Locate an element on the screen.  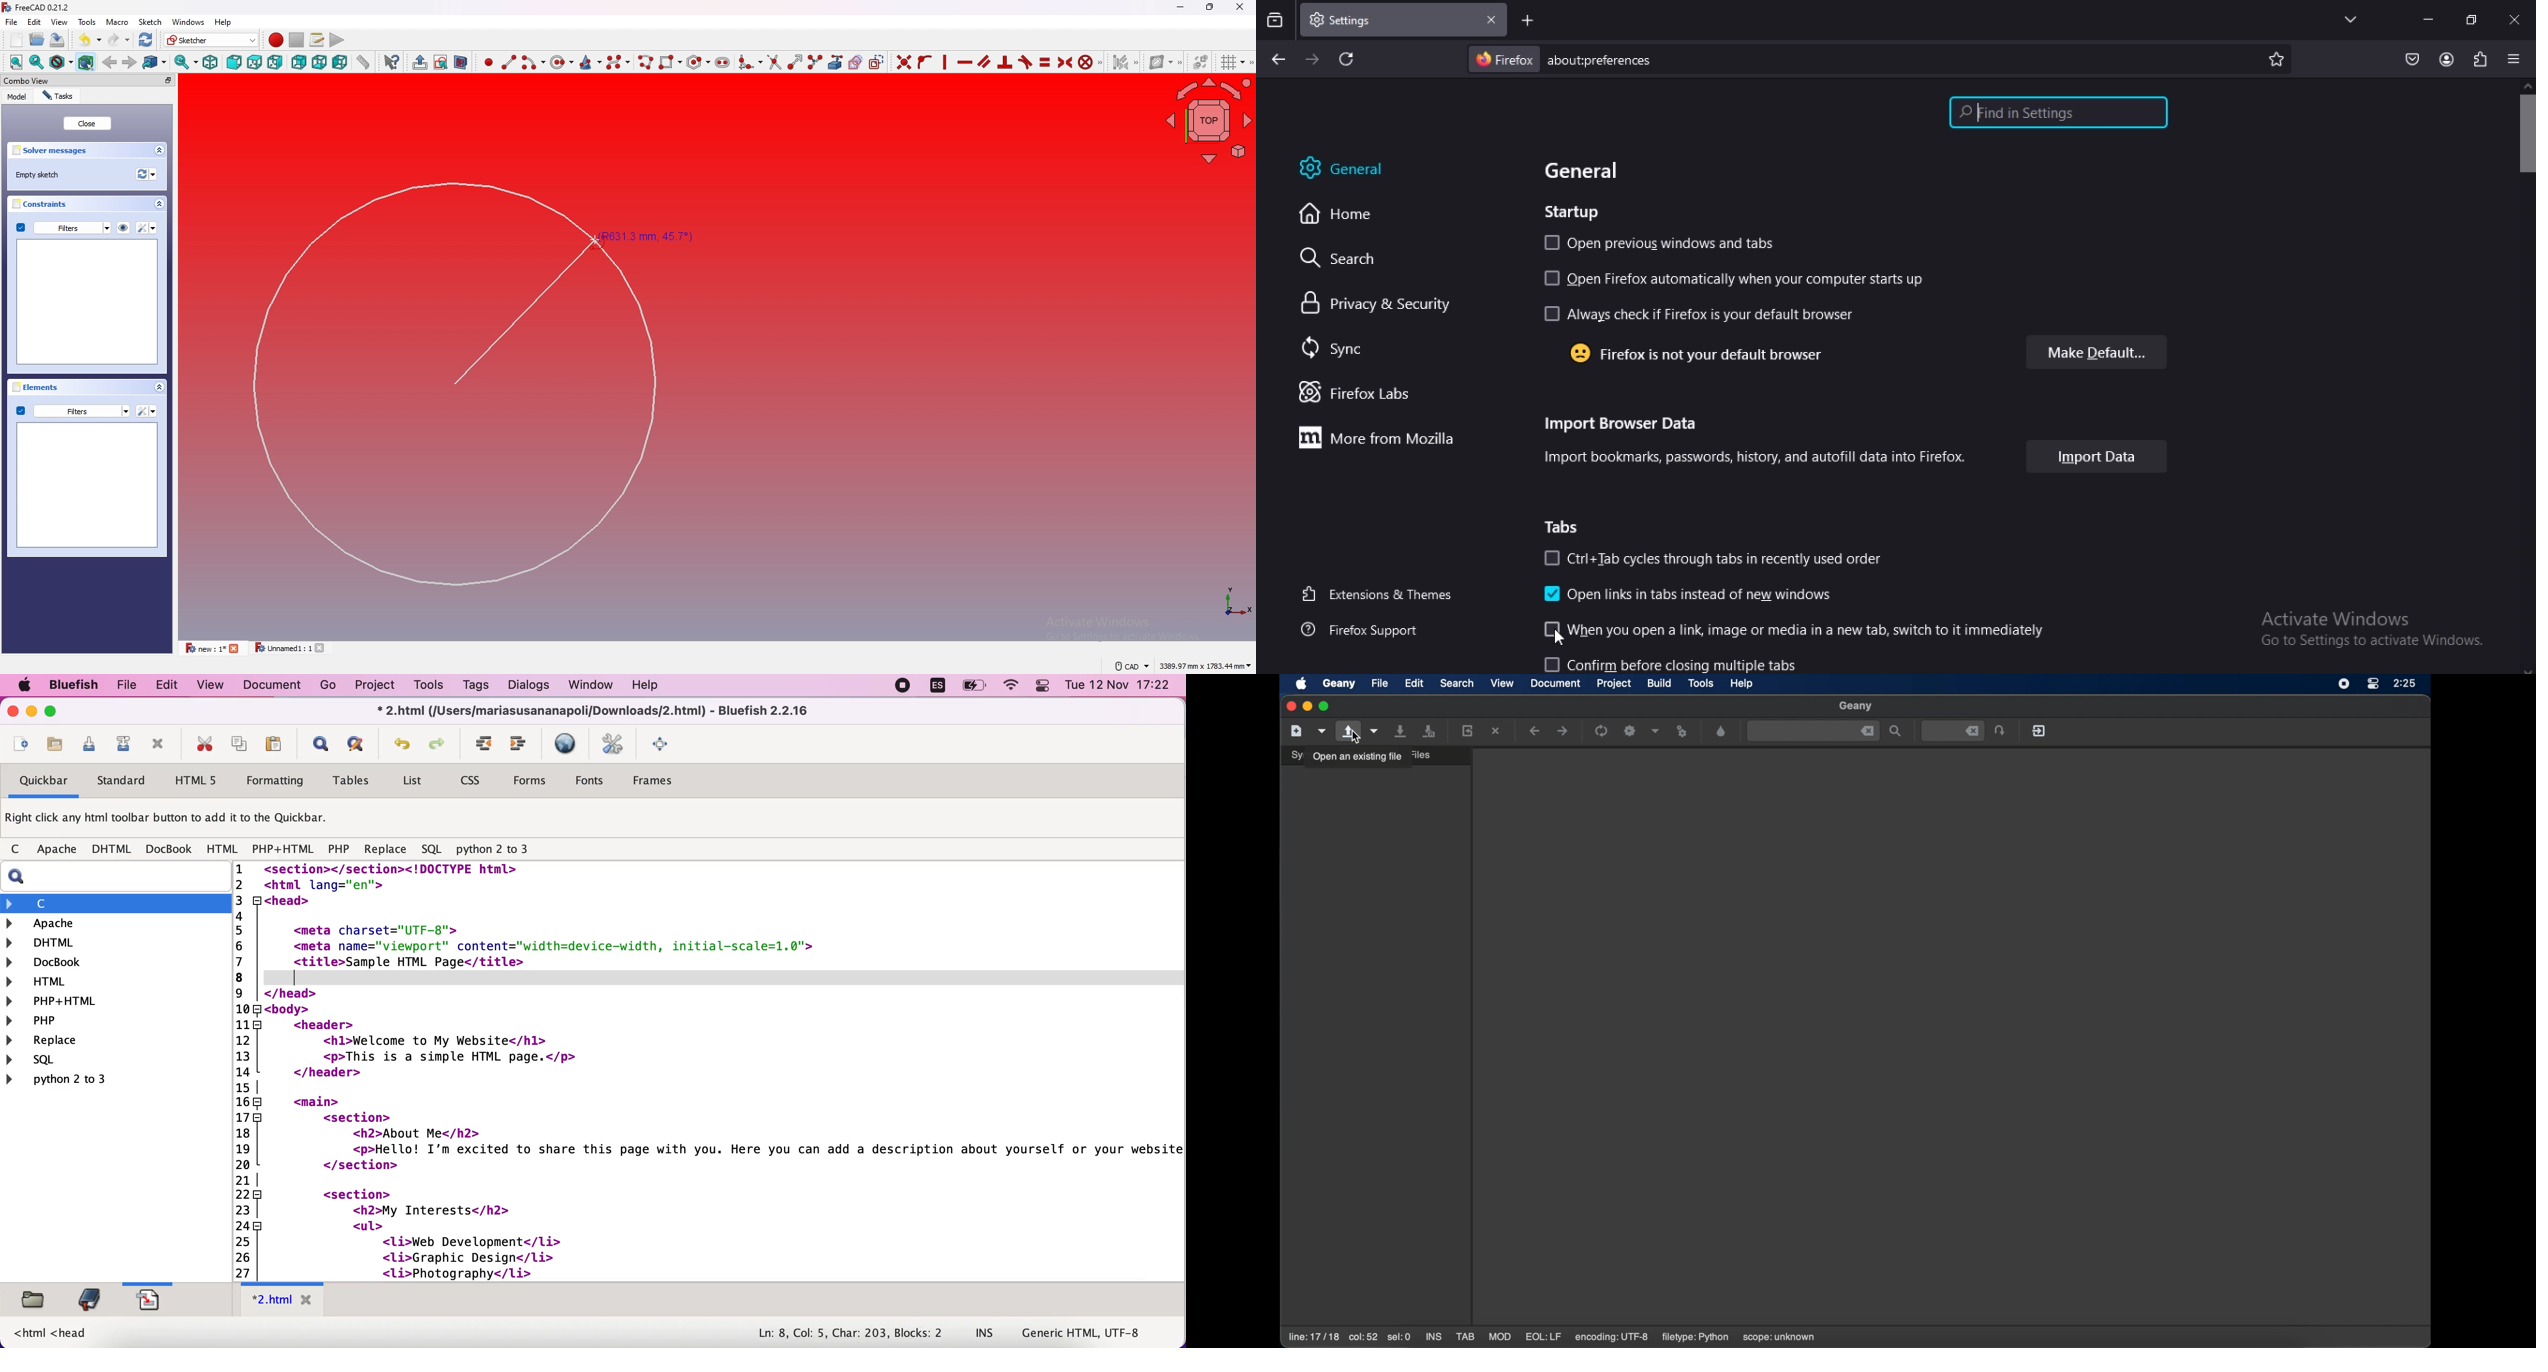
dhtml is located at coordinates (112, 943).